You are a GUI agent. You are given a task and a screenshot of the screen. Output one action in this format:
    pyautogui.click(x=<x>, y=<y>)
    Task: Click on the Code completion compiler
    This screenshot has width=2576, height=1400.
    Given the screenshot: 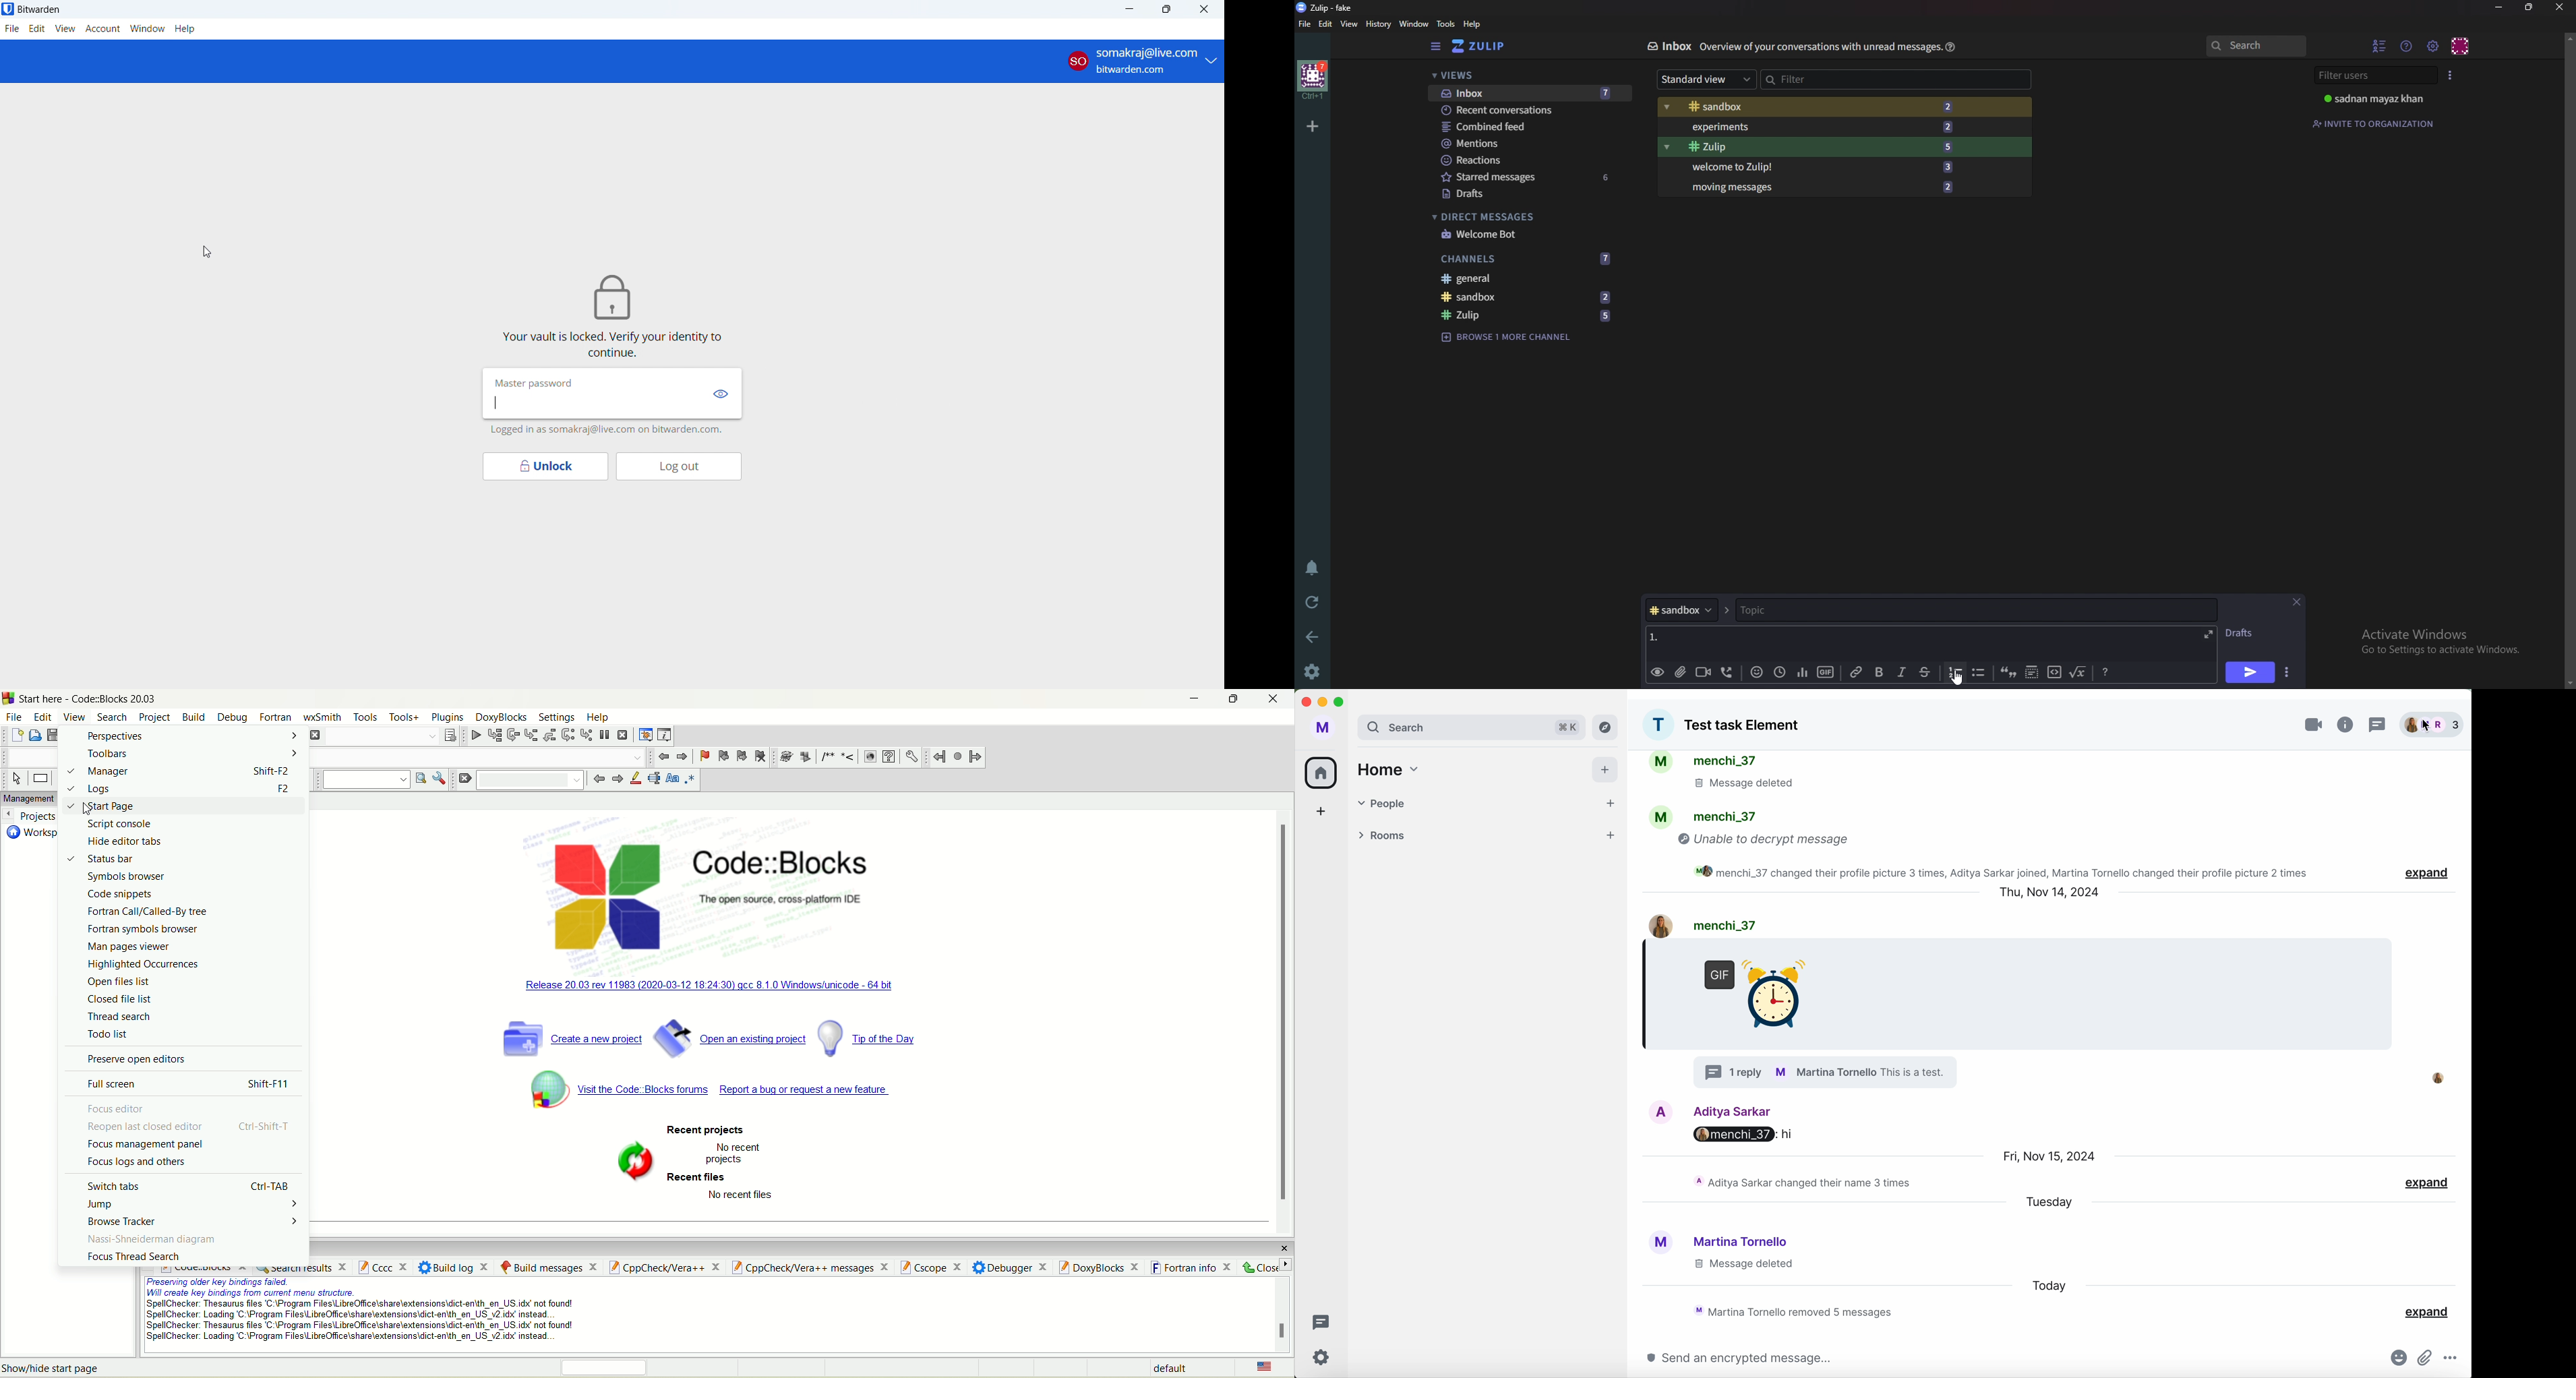 What is the action you would take?
    pyautogui.click(x=481, y=756)
    